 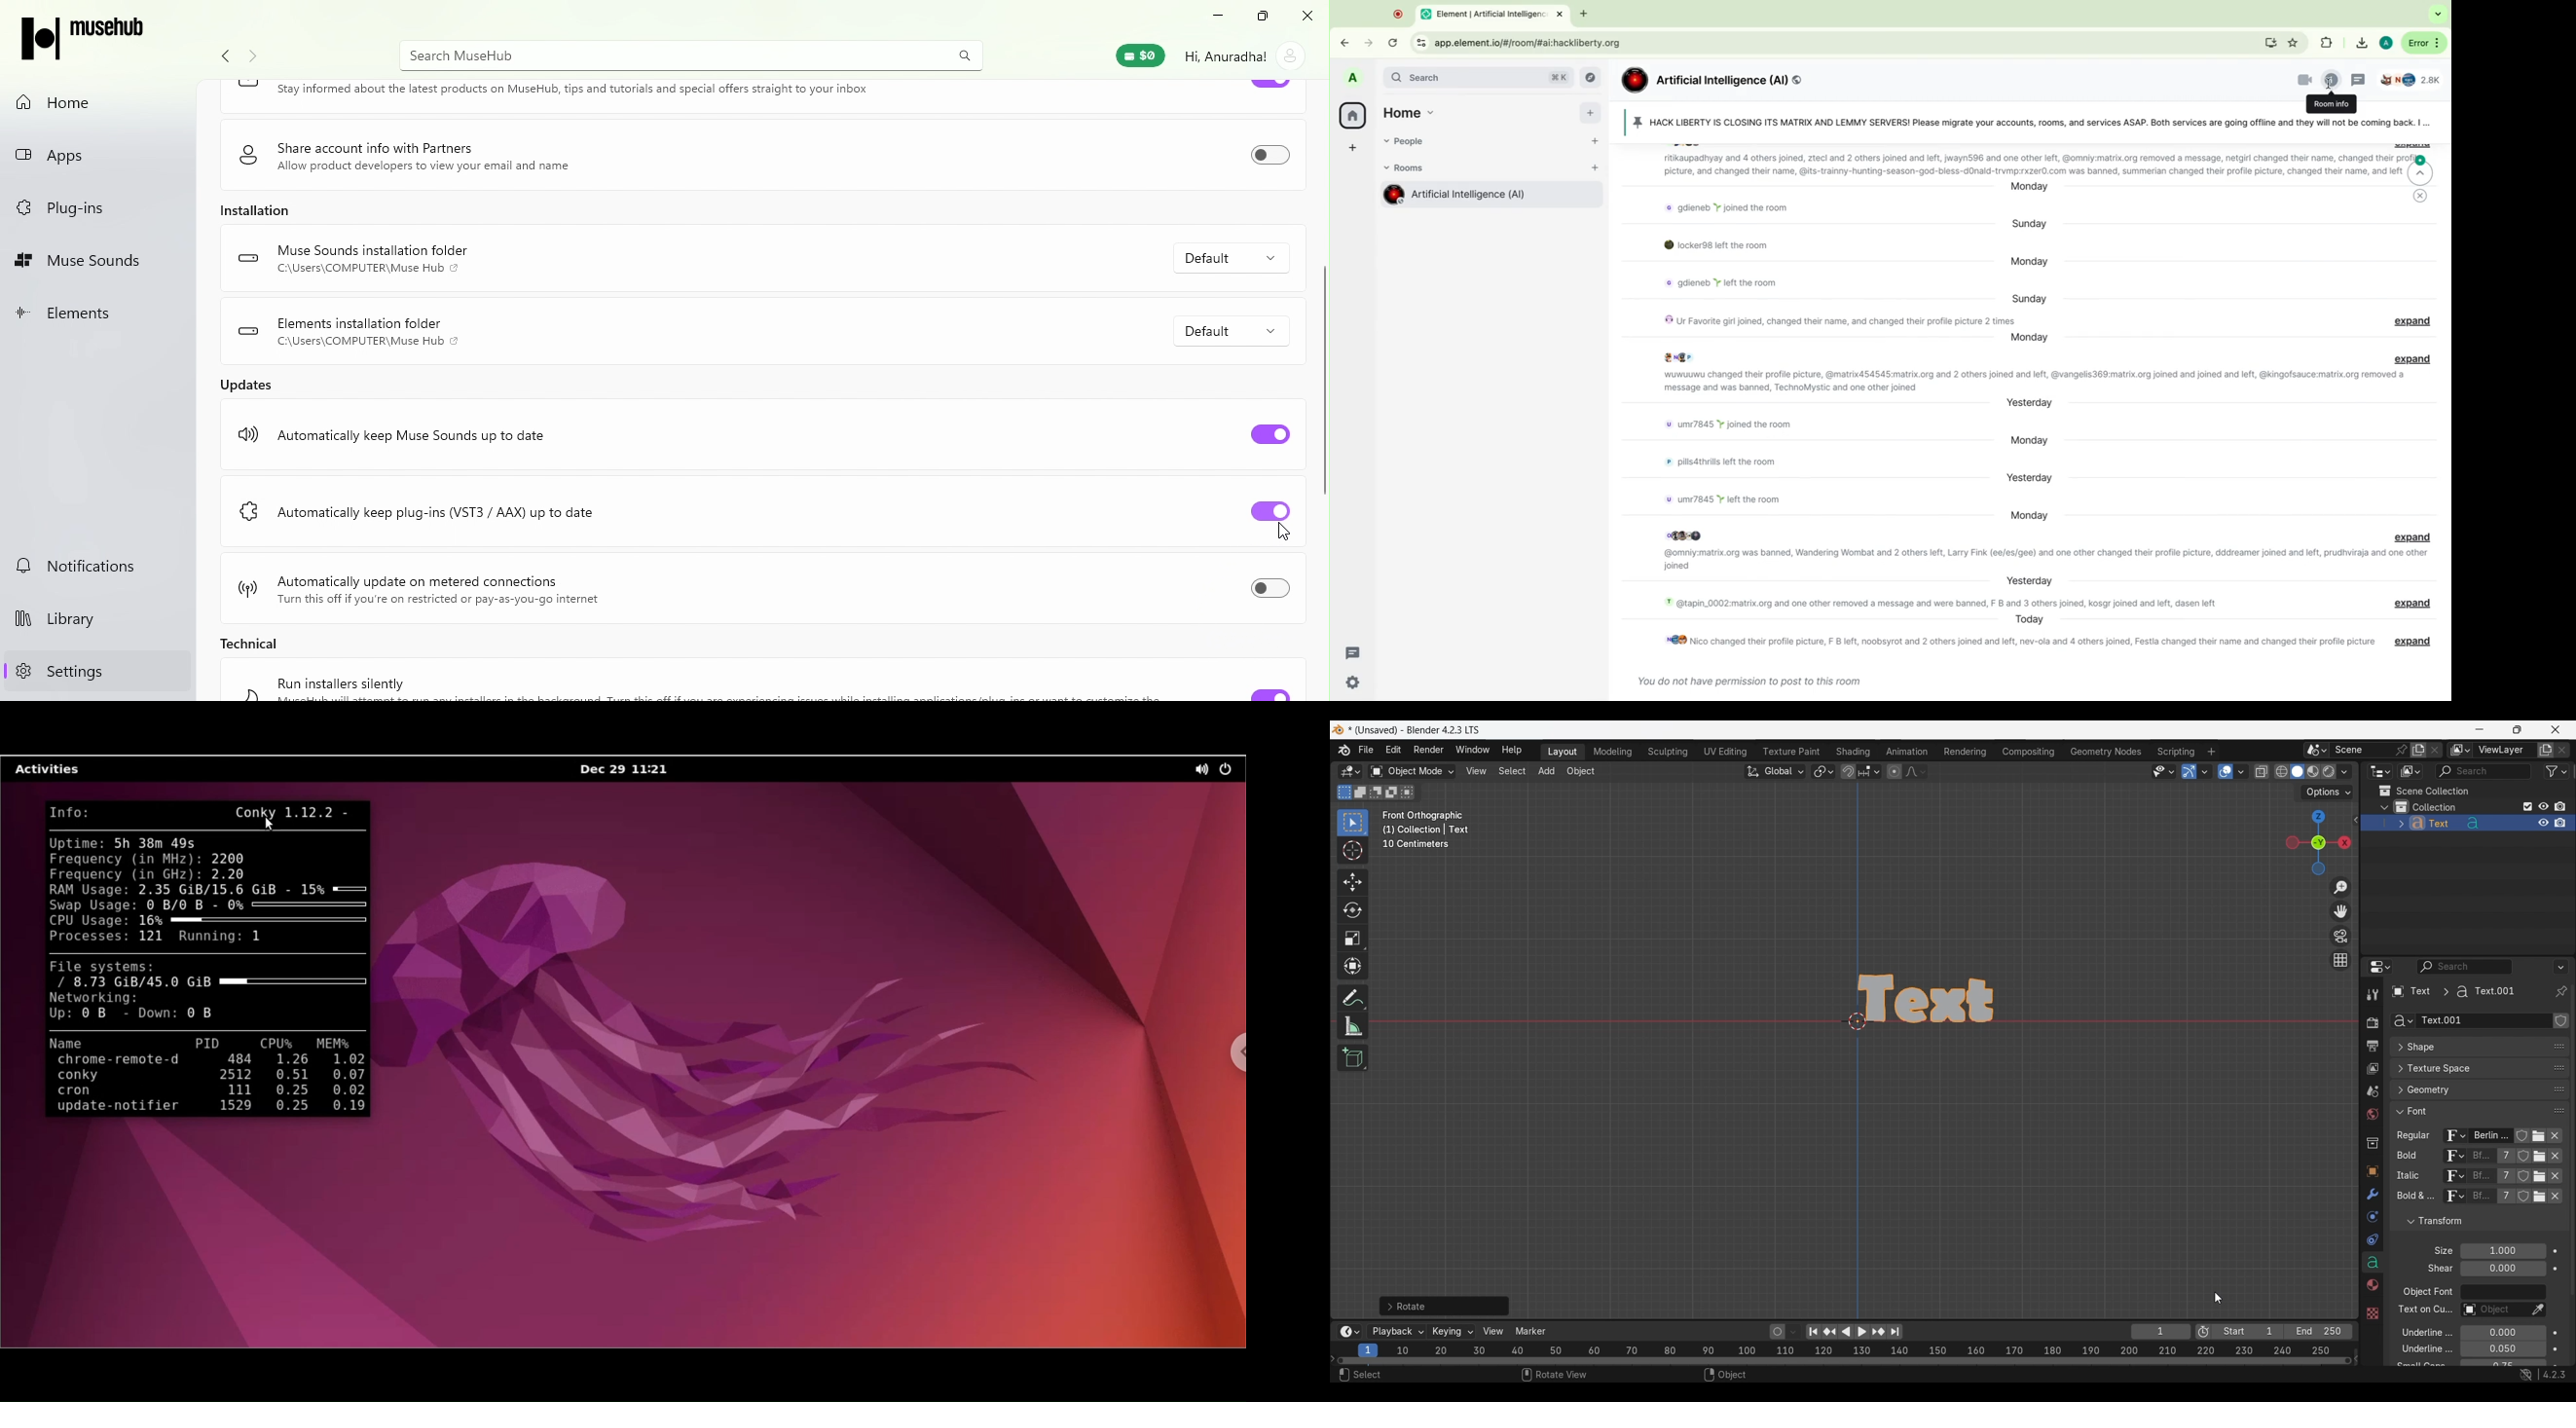 I want to click on Automatically keep plug-ins (VST3 / AAX) up to date, so click(x=444, y=510).